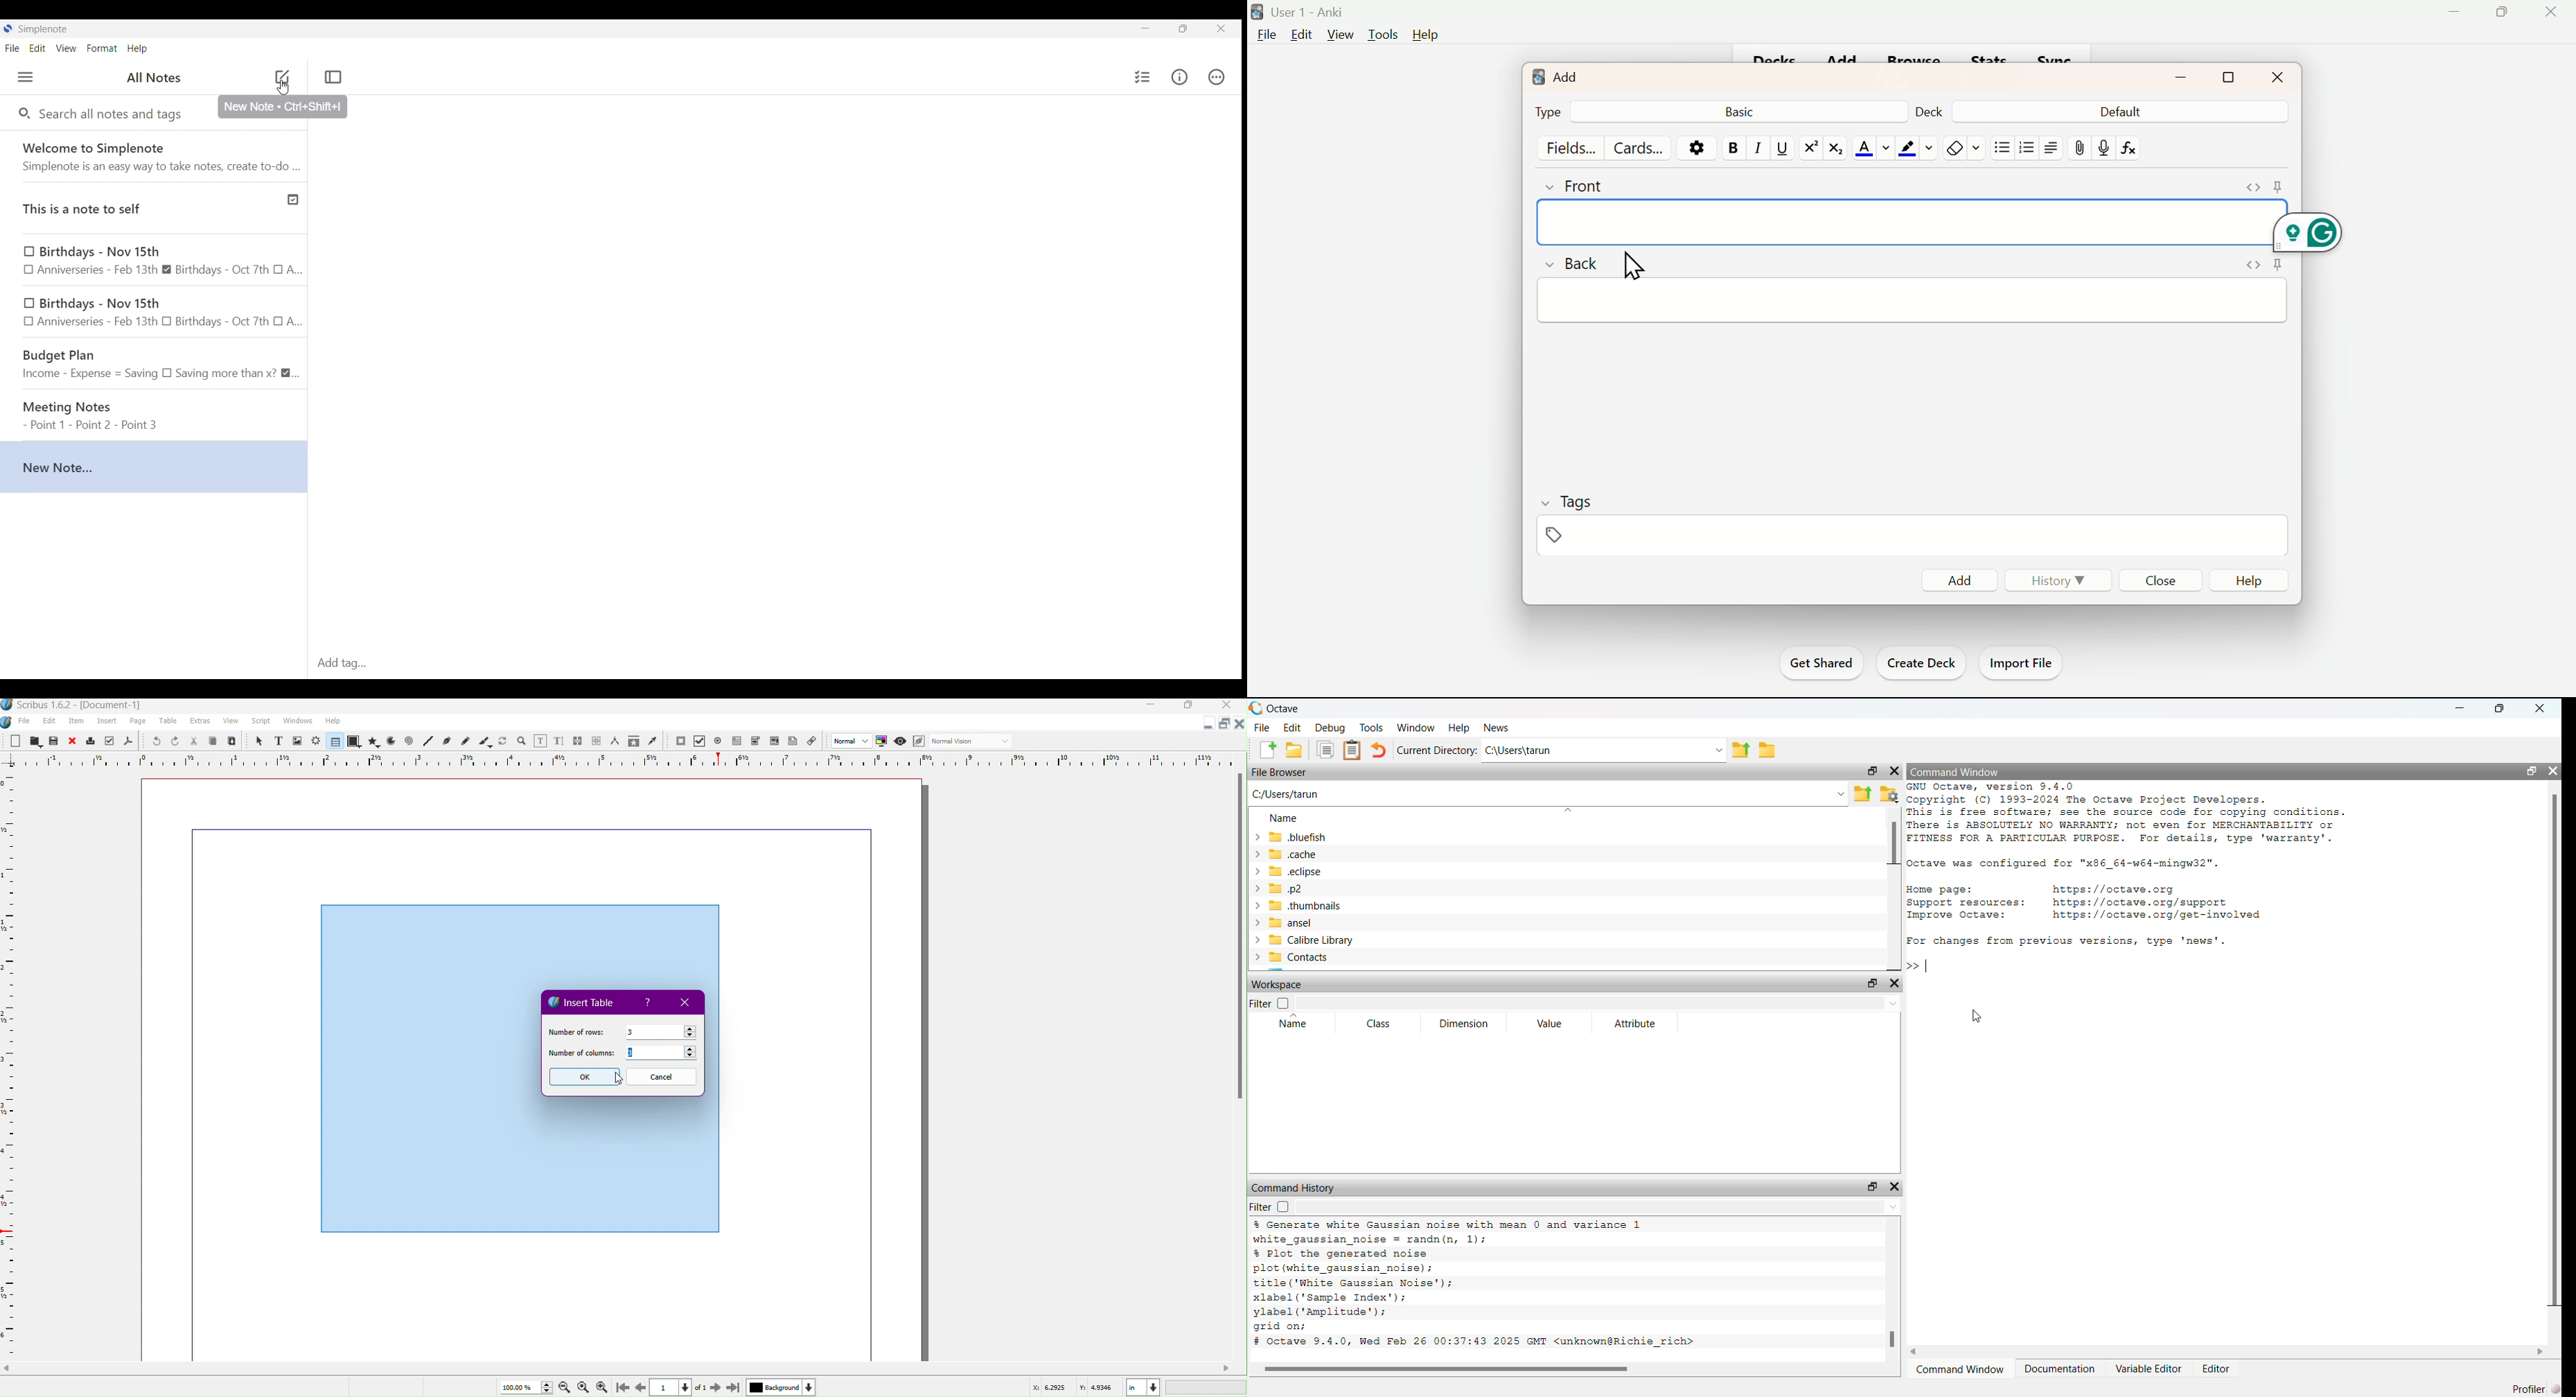 The image size is (2576, 1400). What do you see at coordinates (8, 28) in the screenshot?
I see `Software logo` at bounding box center [8, 28].